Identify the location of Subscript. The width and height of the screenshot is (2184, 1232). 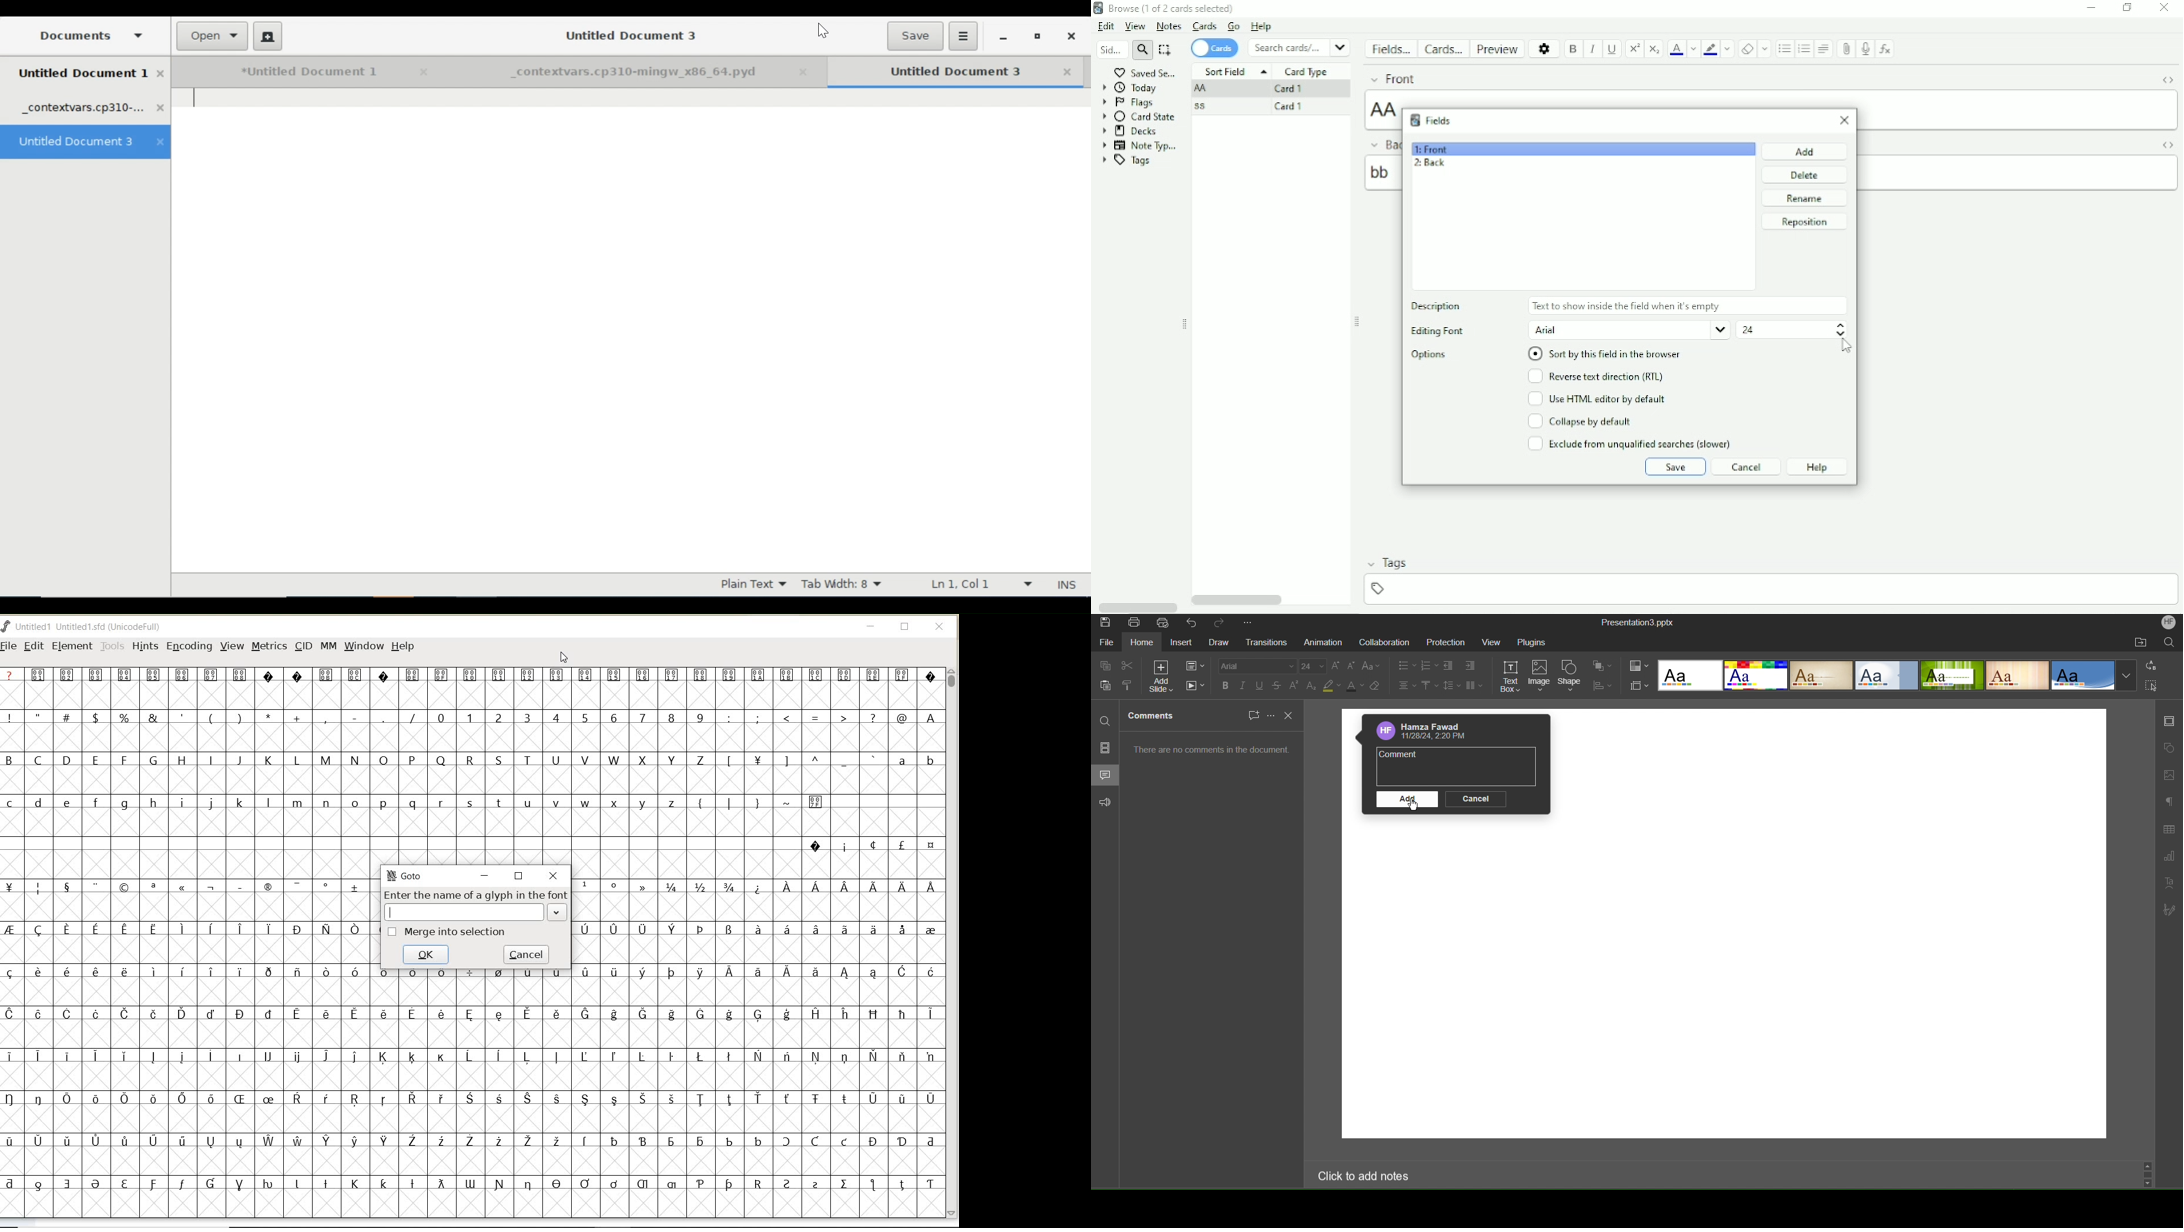
(1655, 48).